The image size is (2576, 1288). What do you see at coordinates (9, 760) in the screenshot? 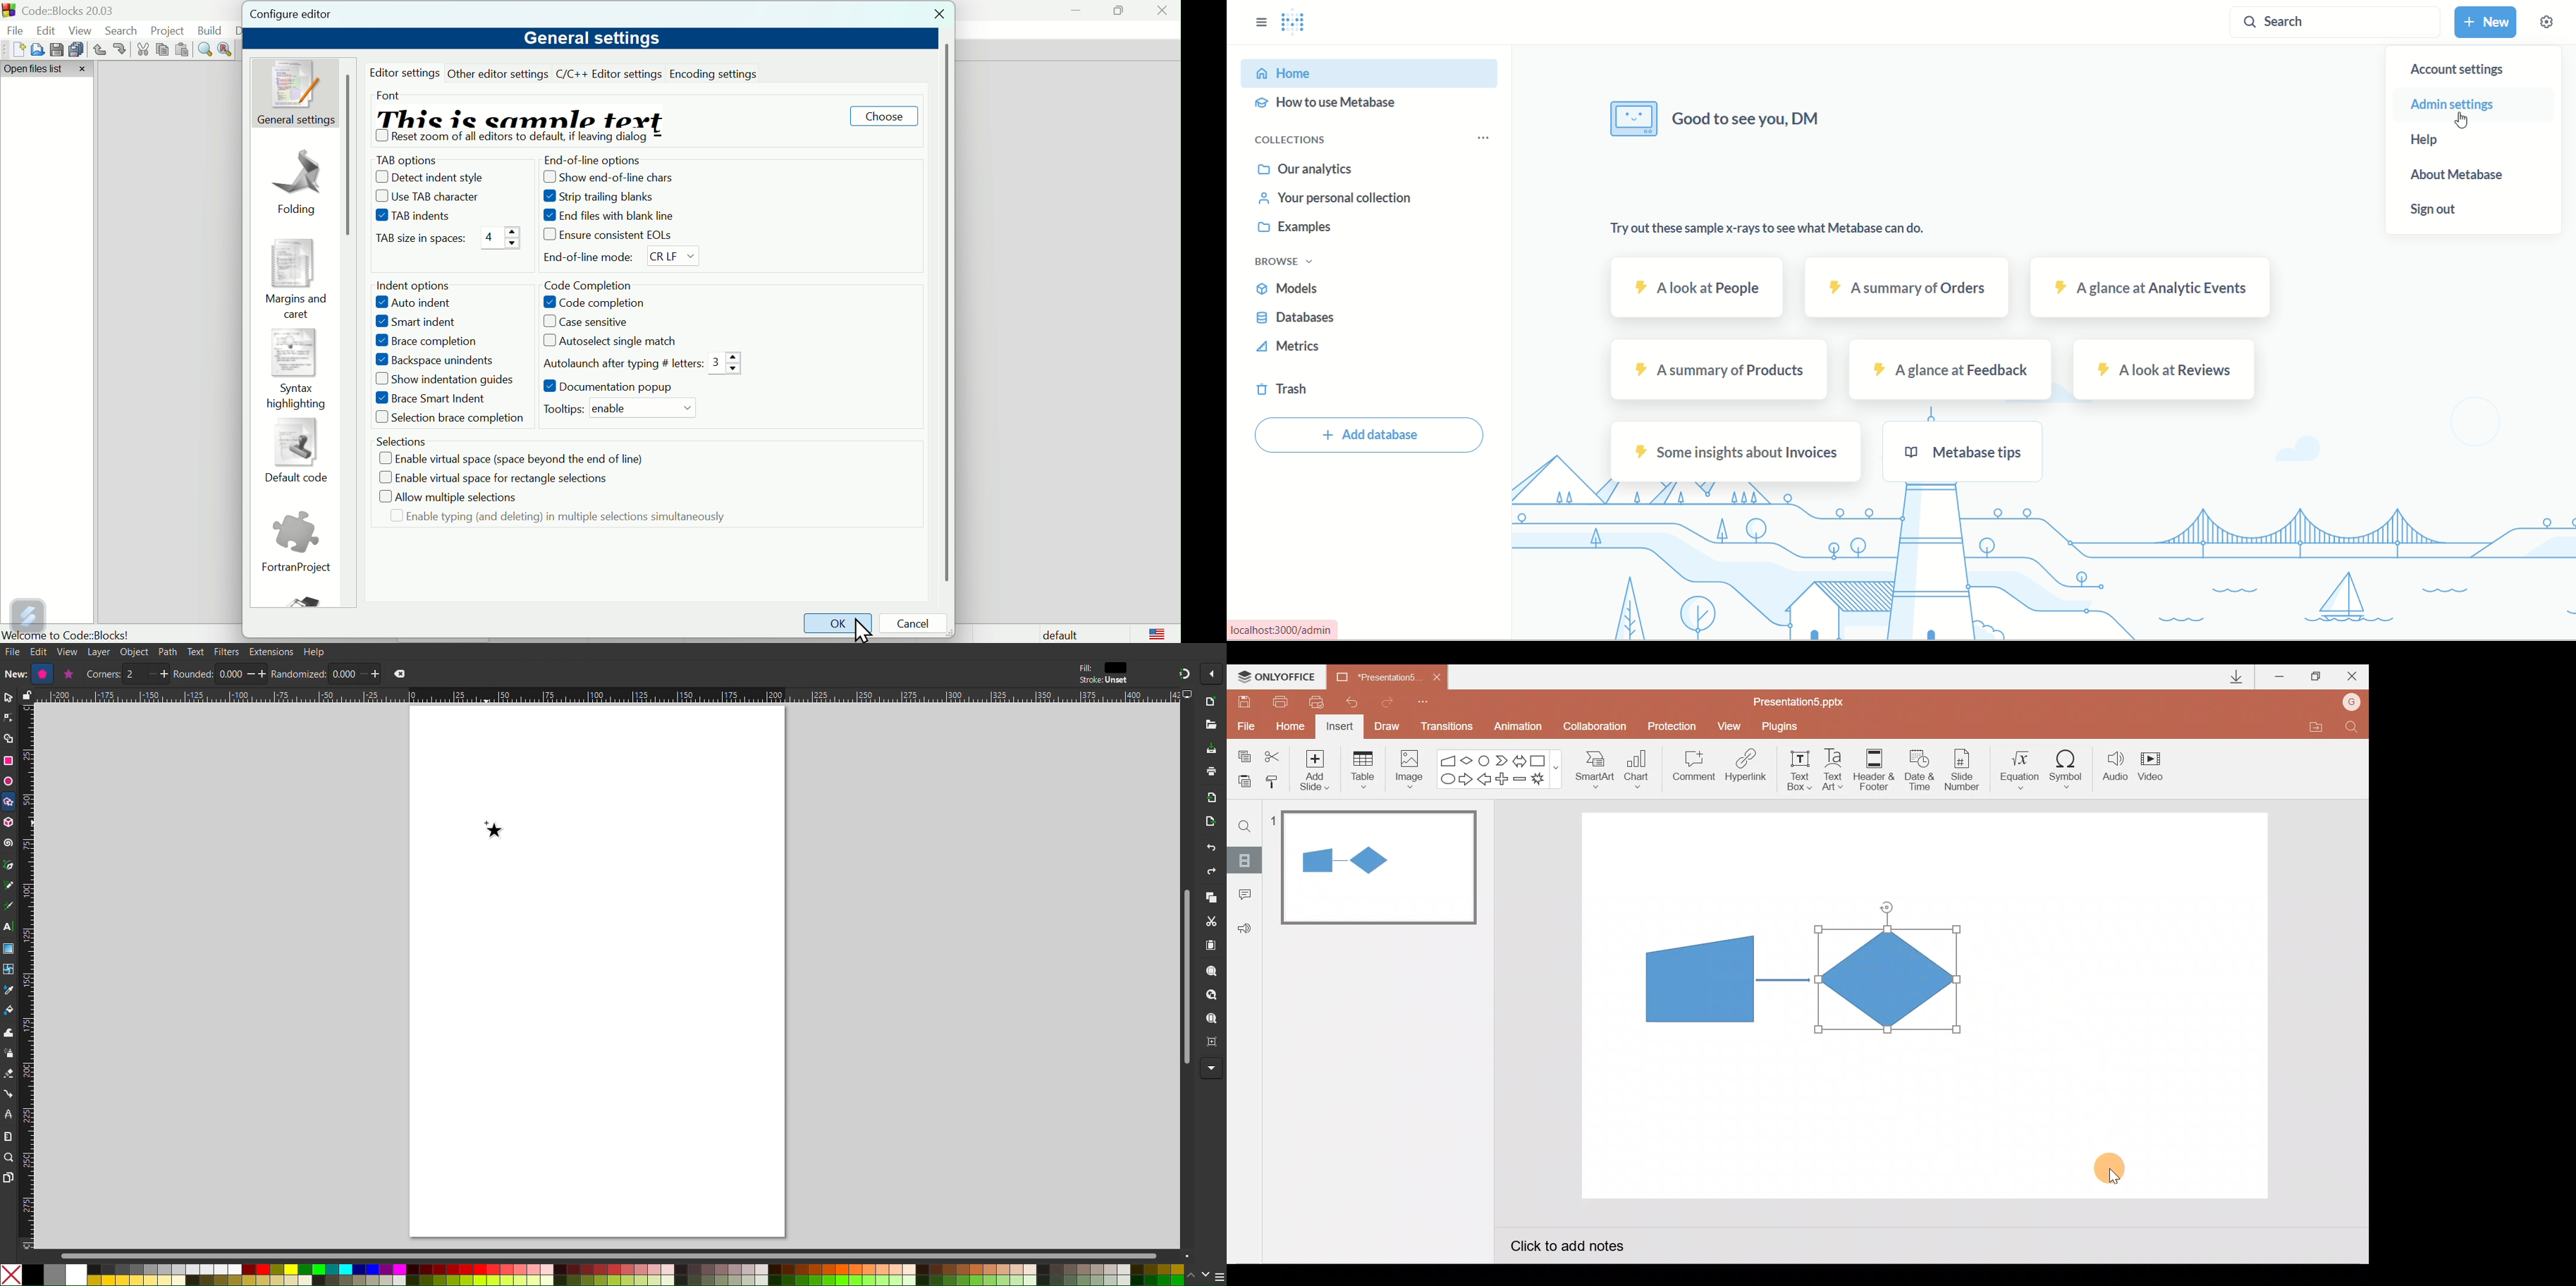
I see `Rectangle Tool` at bounding box center [9, 760].